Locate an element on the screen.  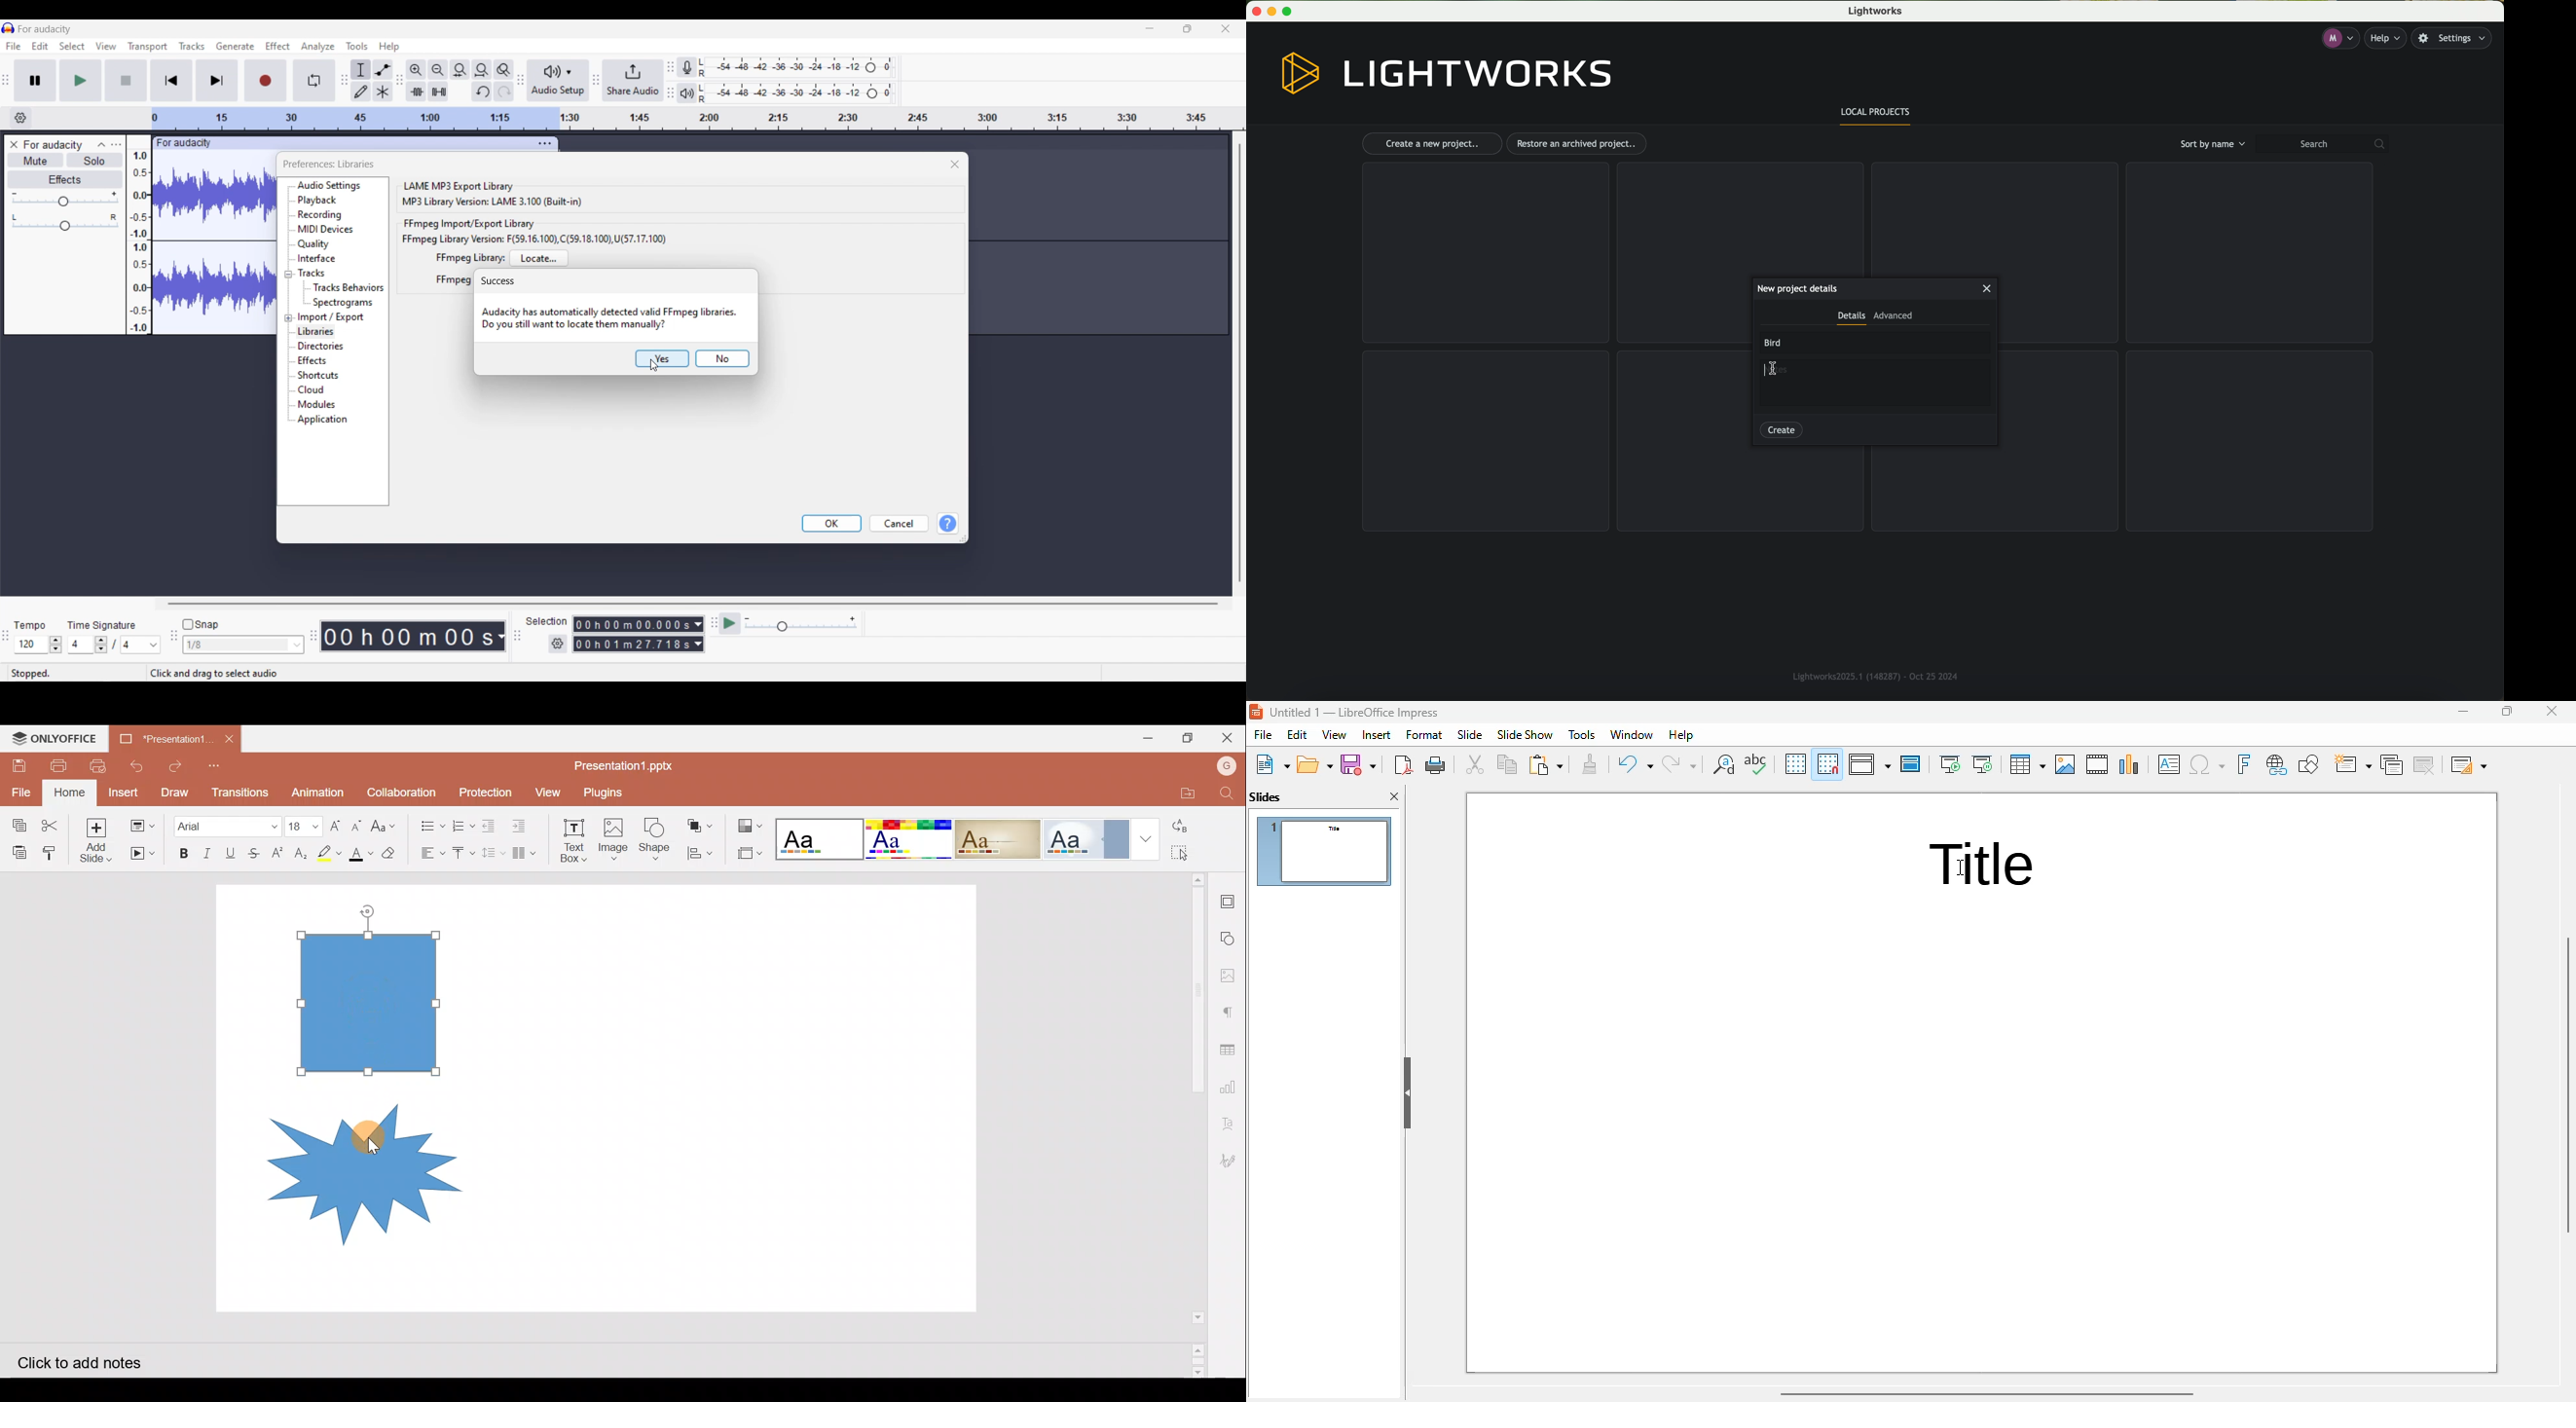
Shapes settings is located at coordinates (1230, 935).